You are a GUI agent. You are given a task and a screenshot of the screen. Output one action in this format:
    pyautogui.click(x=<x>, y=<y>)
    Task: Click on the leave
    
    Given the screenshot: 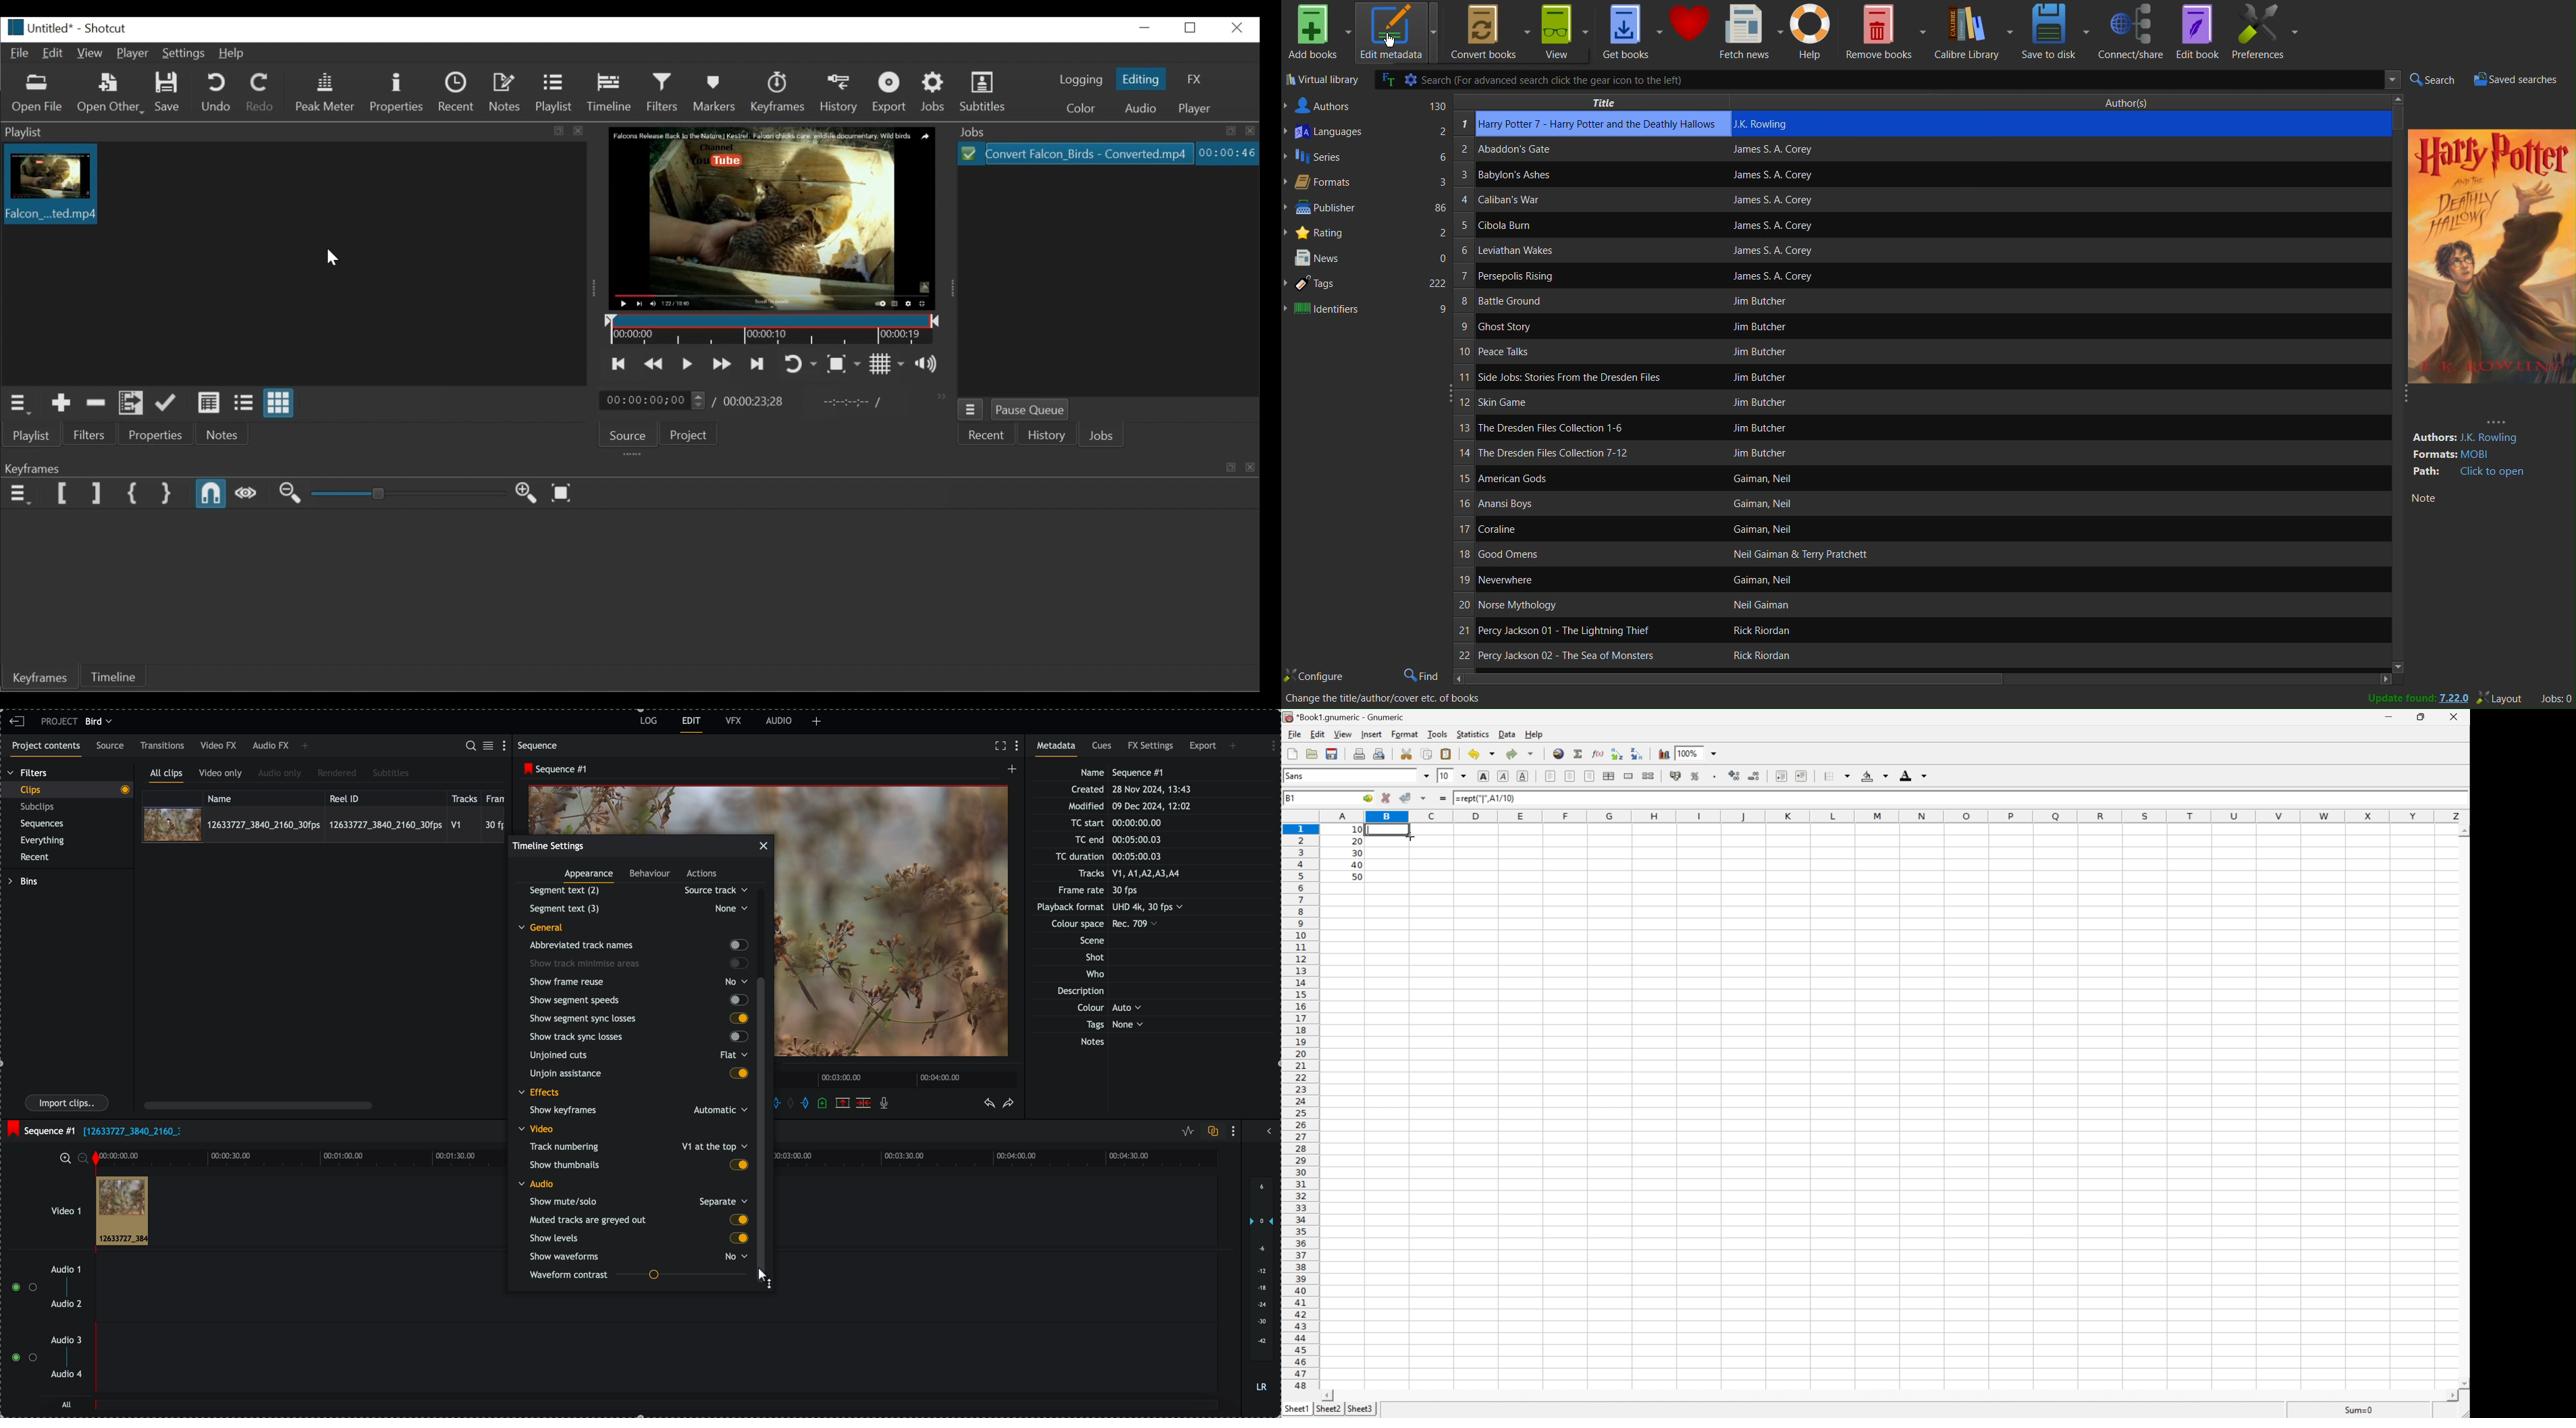 What is the action you would take?
    pyautogui.click(x=17, y=722)
    